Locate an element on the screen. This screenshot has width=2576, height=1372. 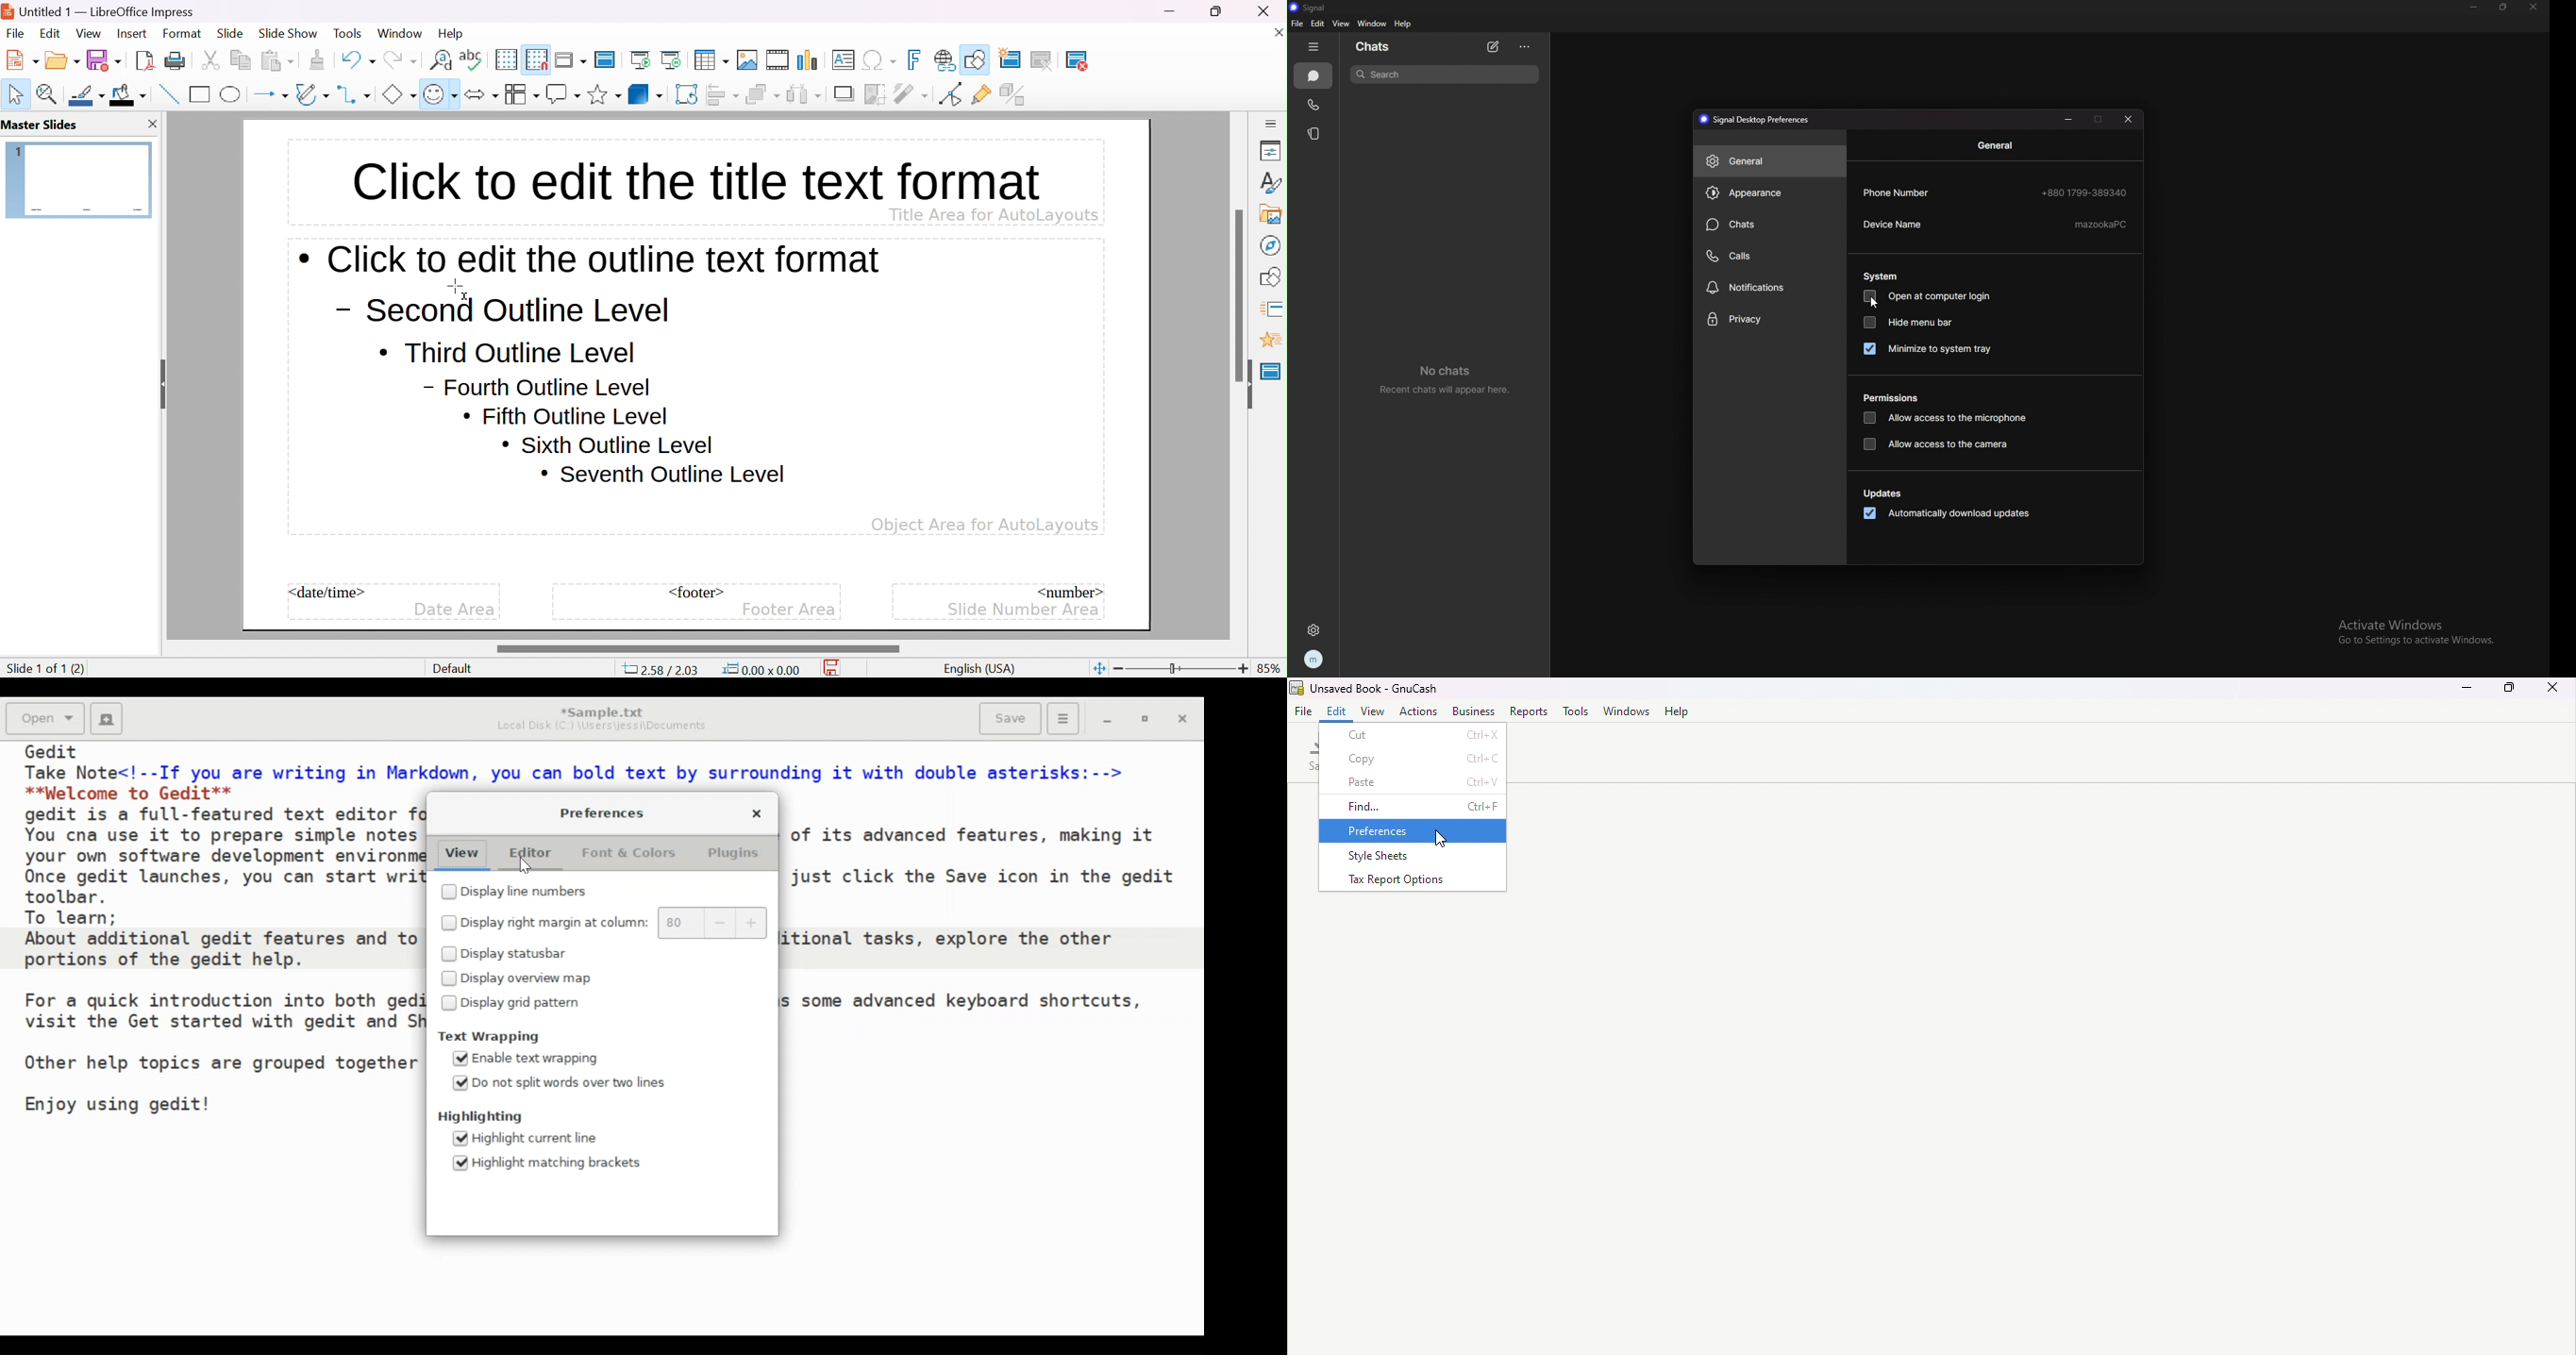
view is located at coordinates (1340, 24).